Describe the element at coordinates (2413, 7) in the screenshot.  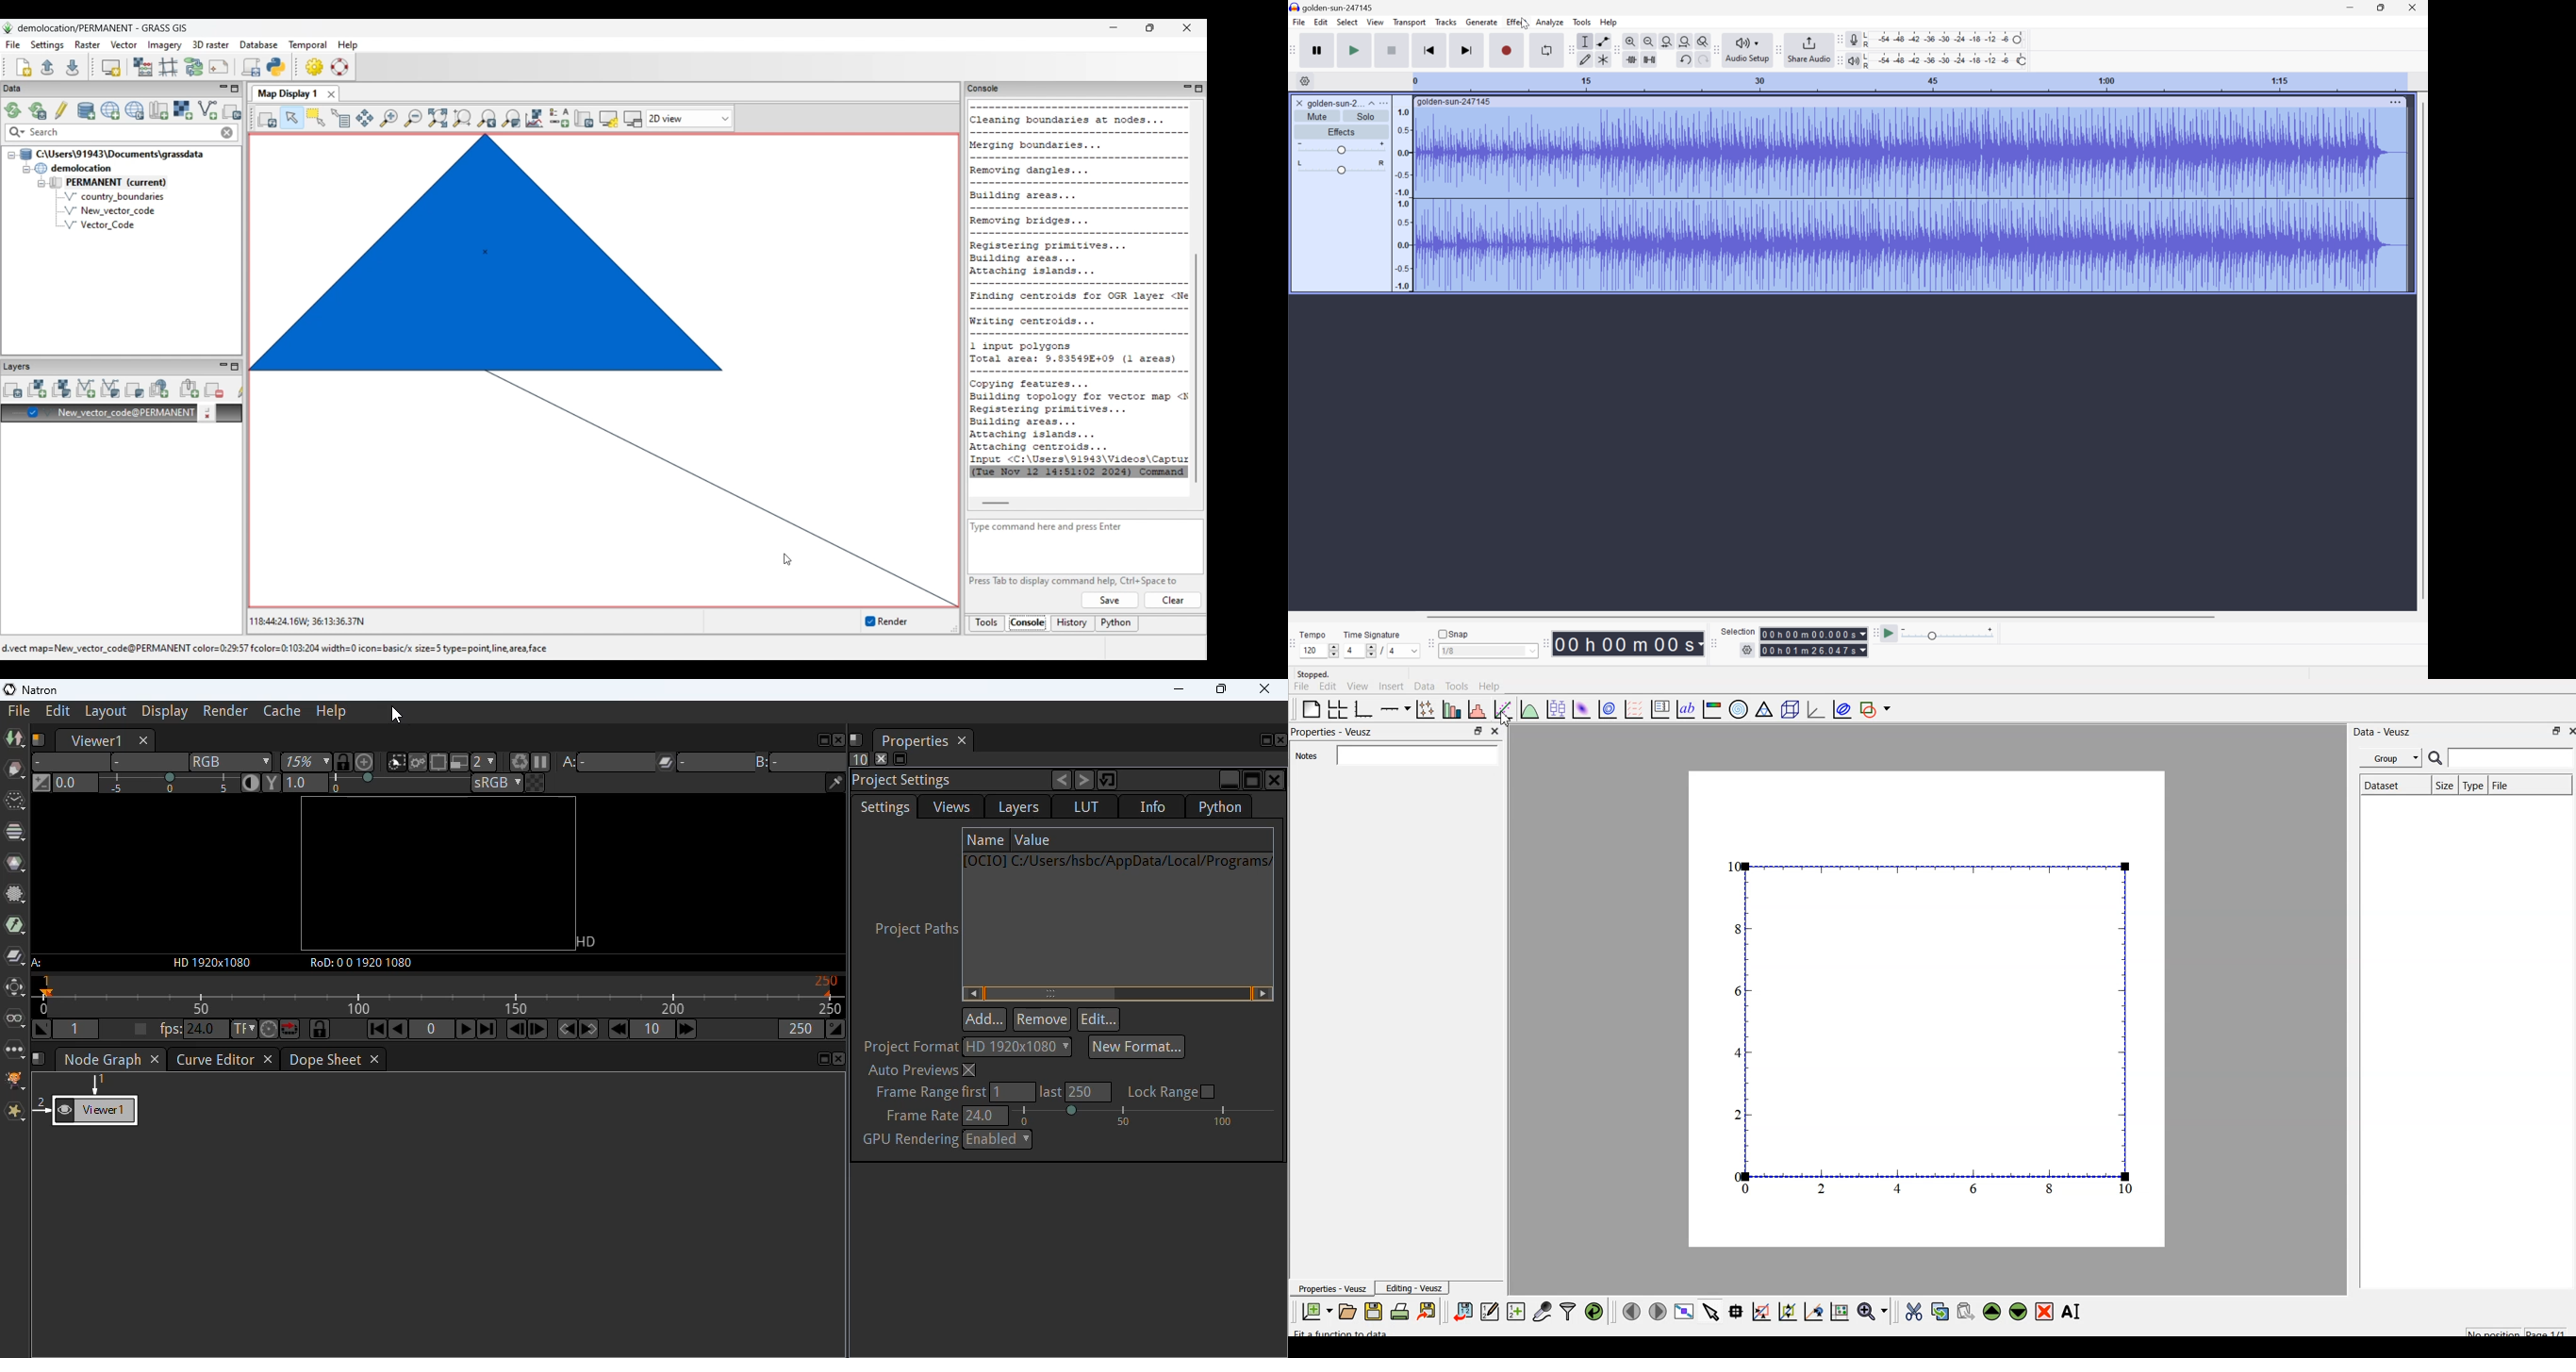
I see `Close` at that location.